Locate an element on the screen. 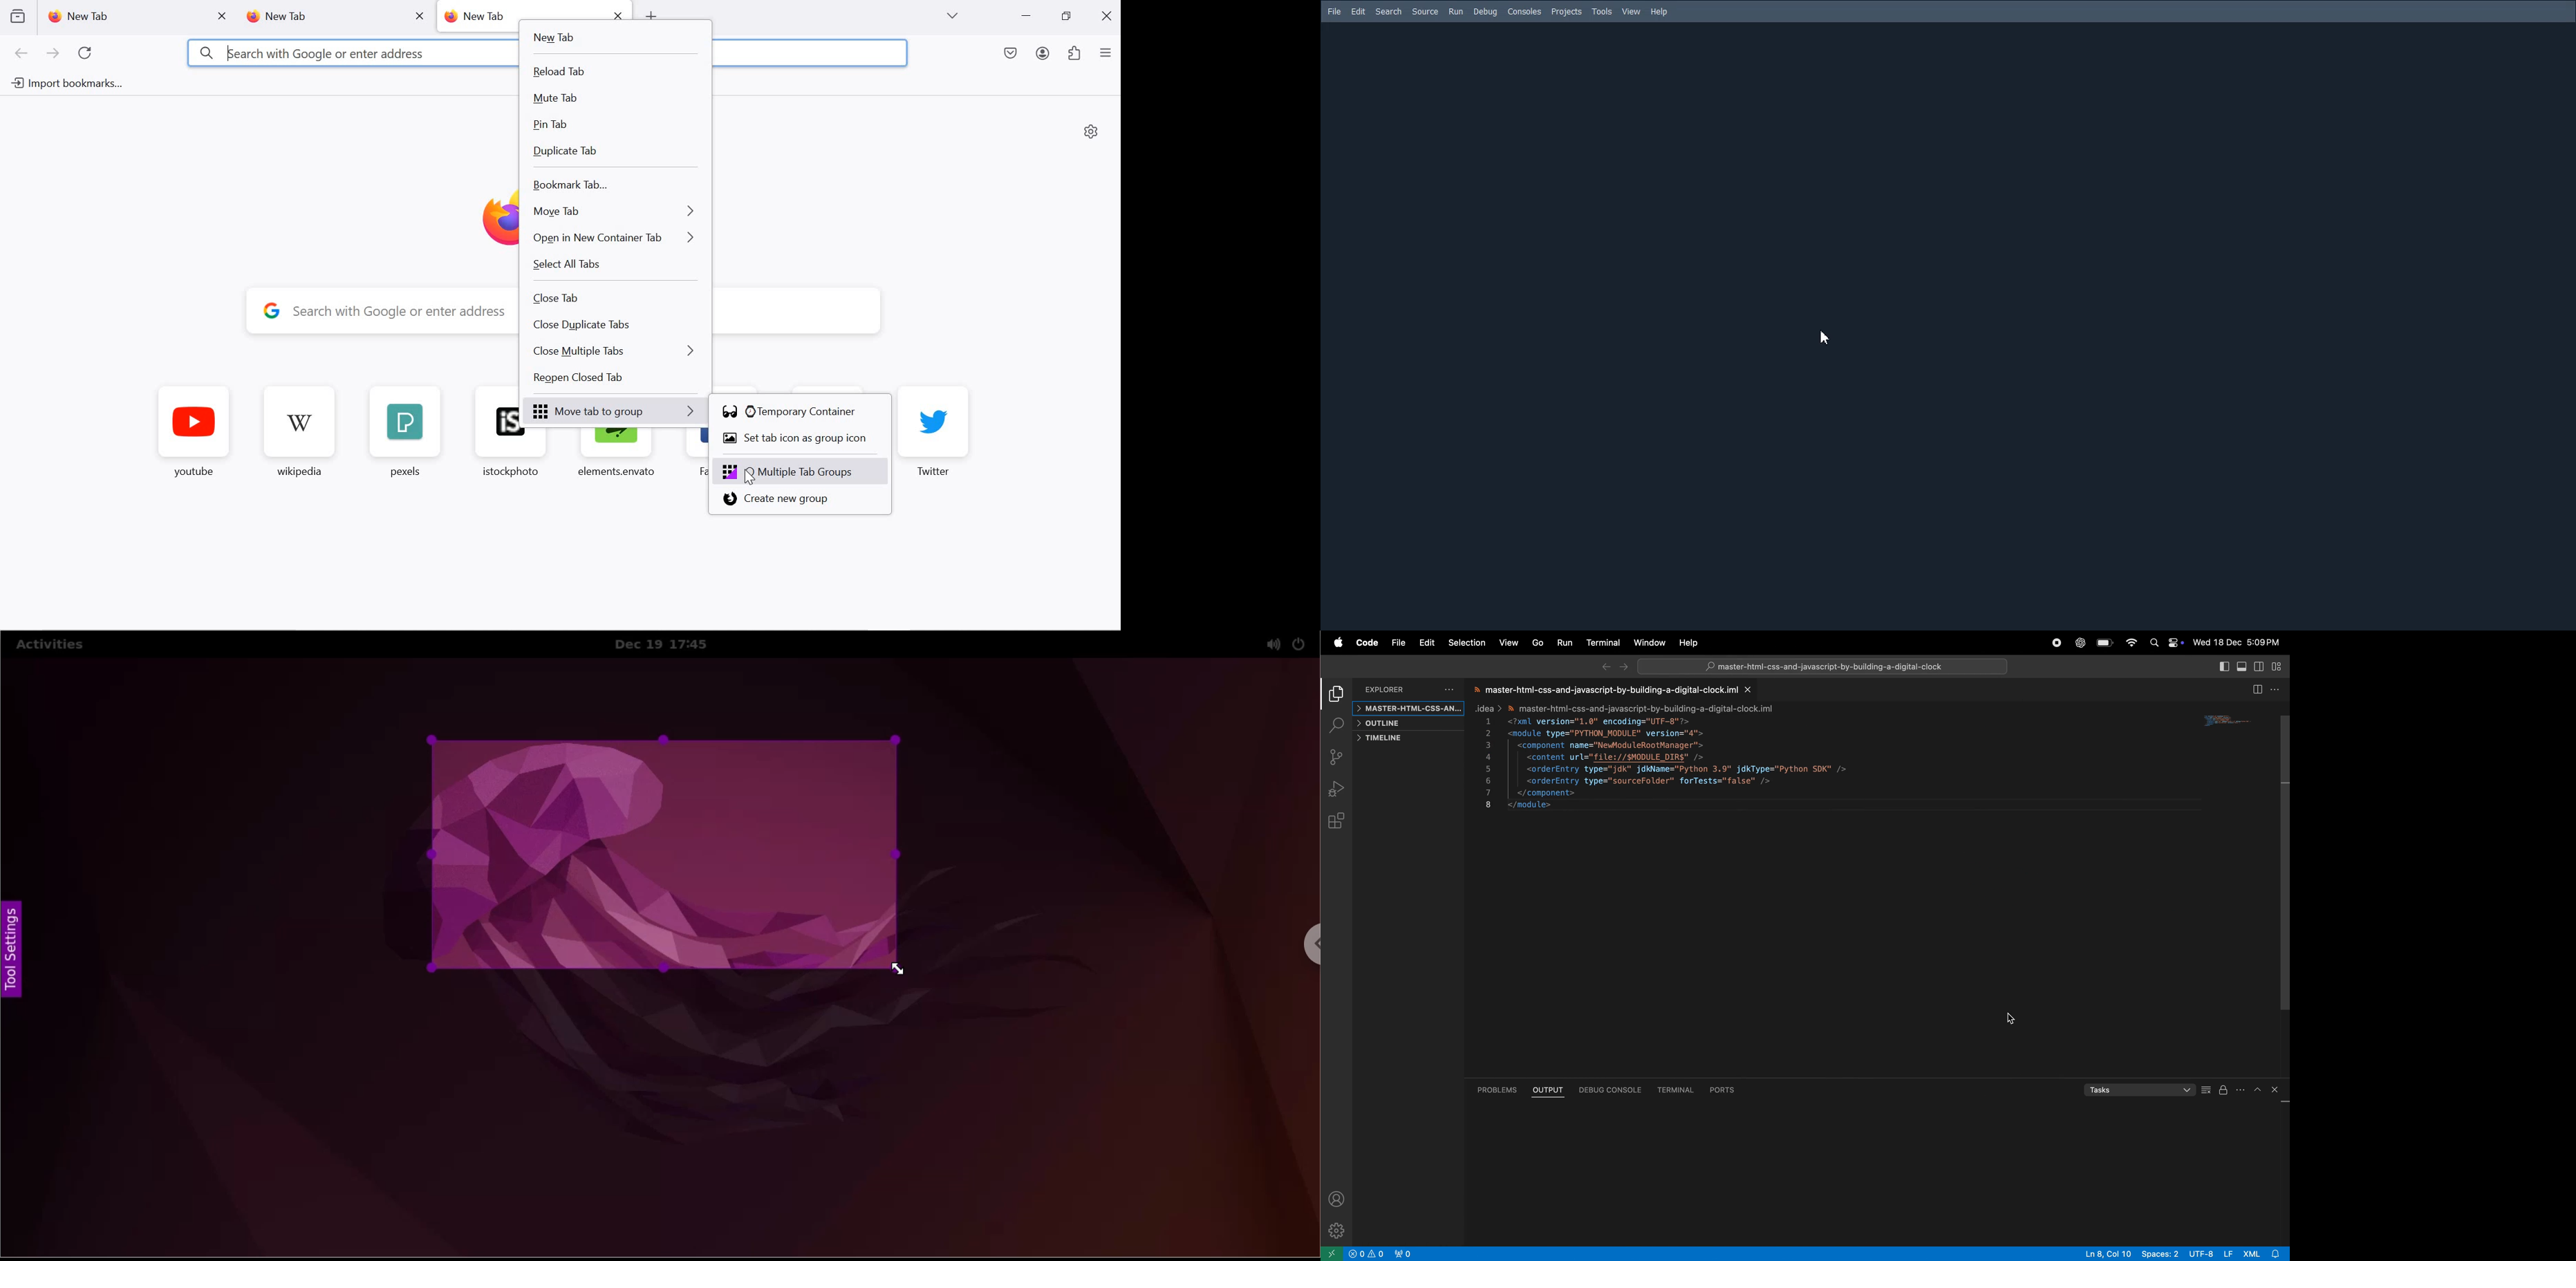 This screenshot has width=2576, height=1288. profile is located at coordinates (1340, 1198).